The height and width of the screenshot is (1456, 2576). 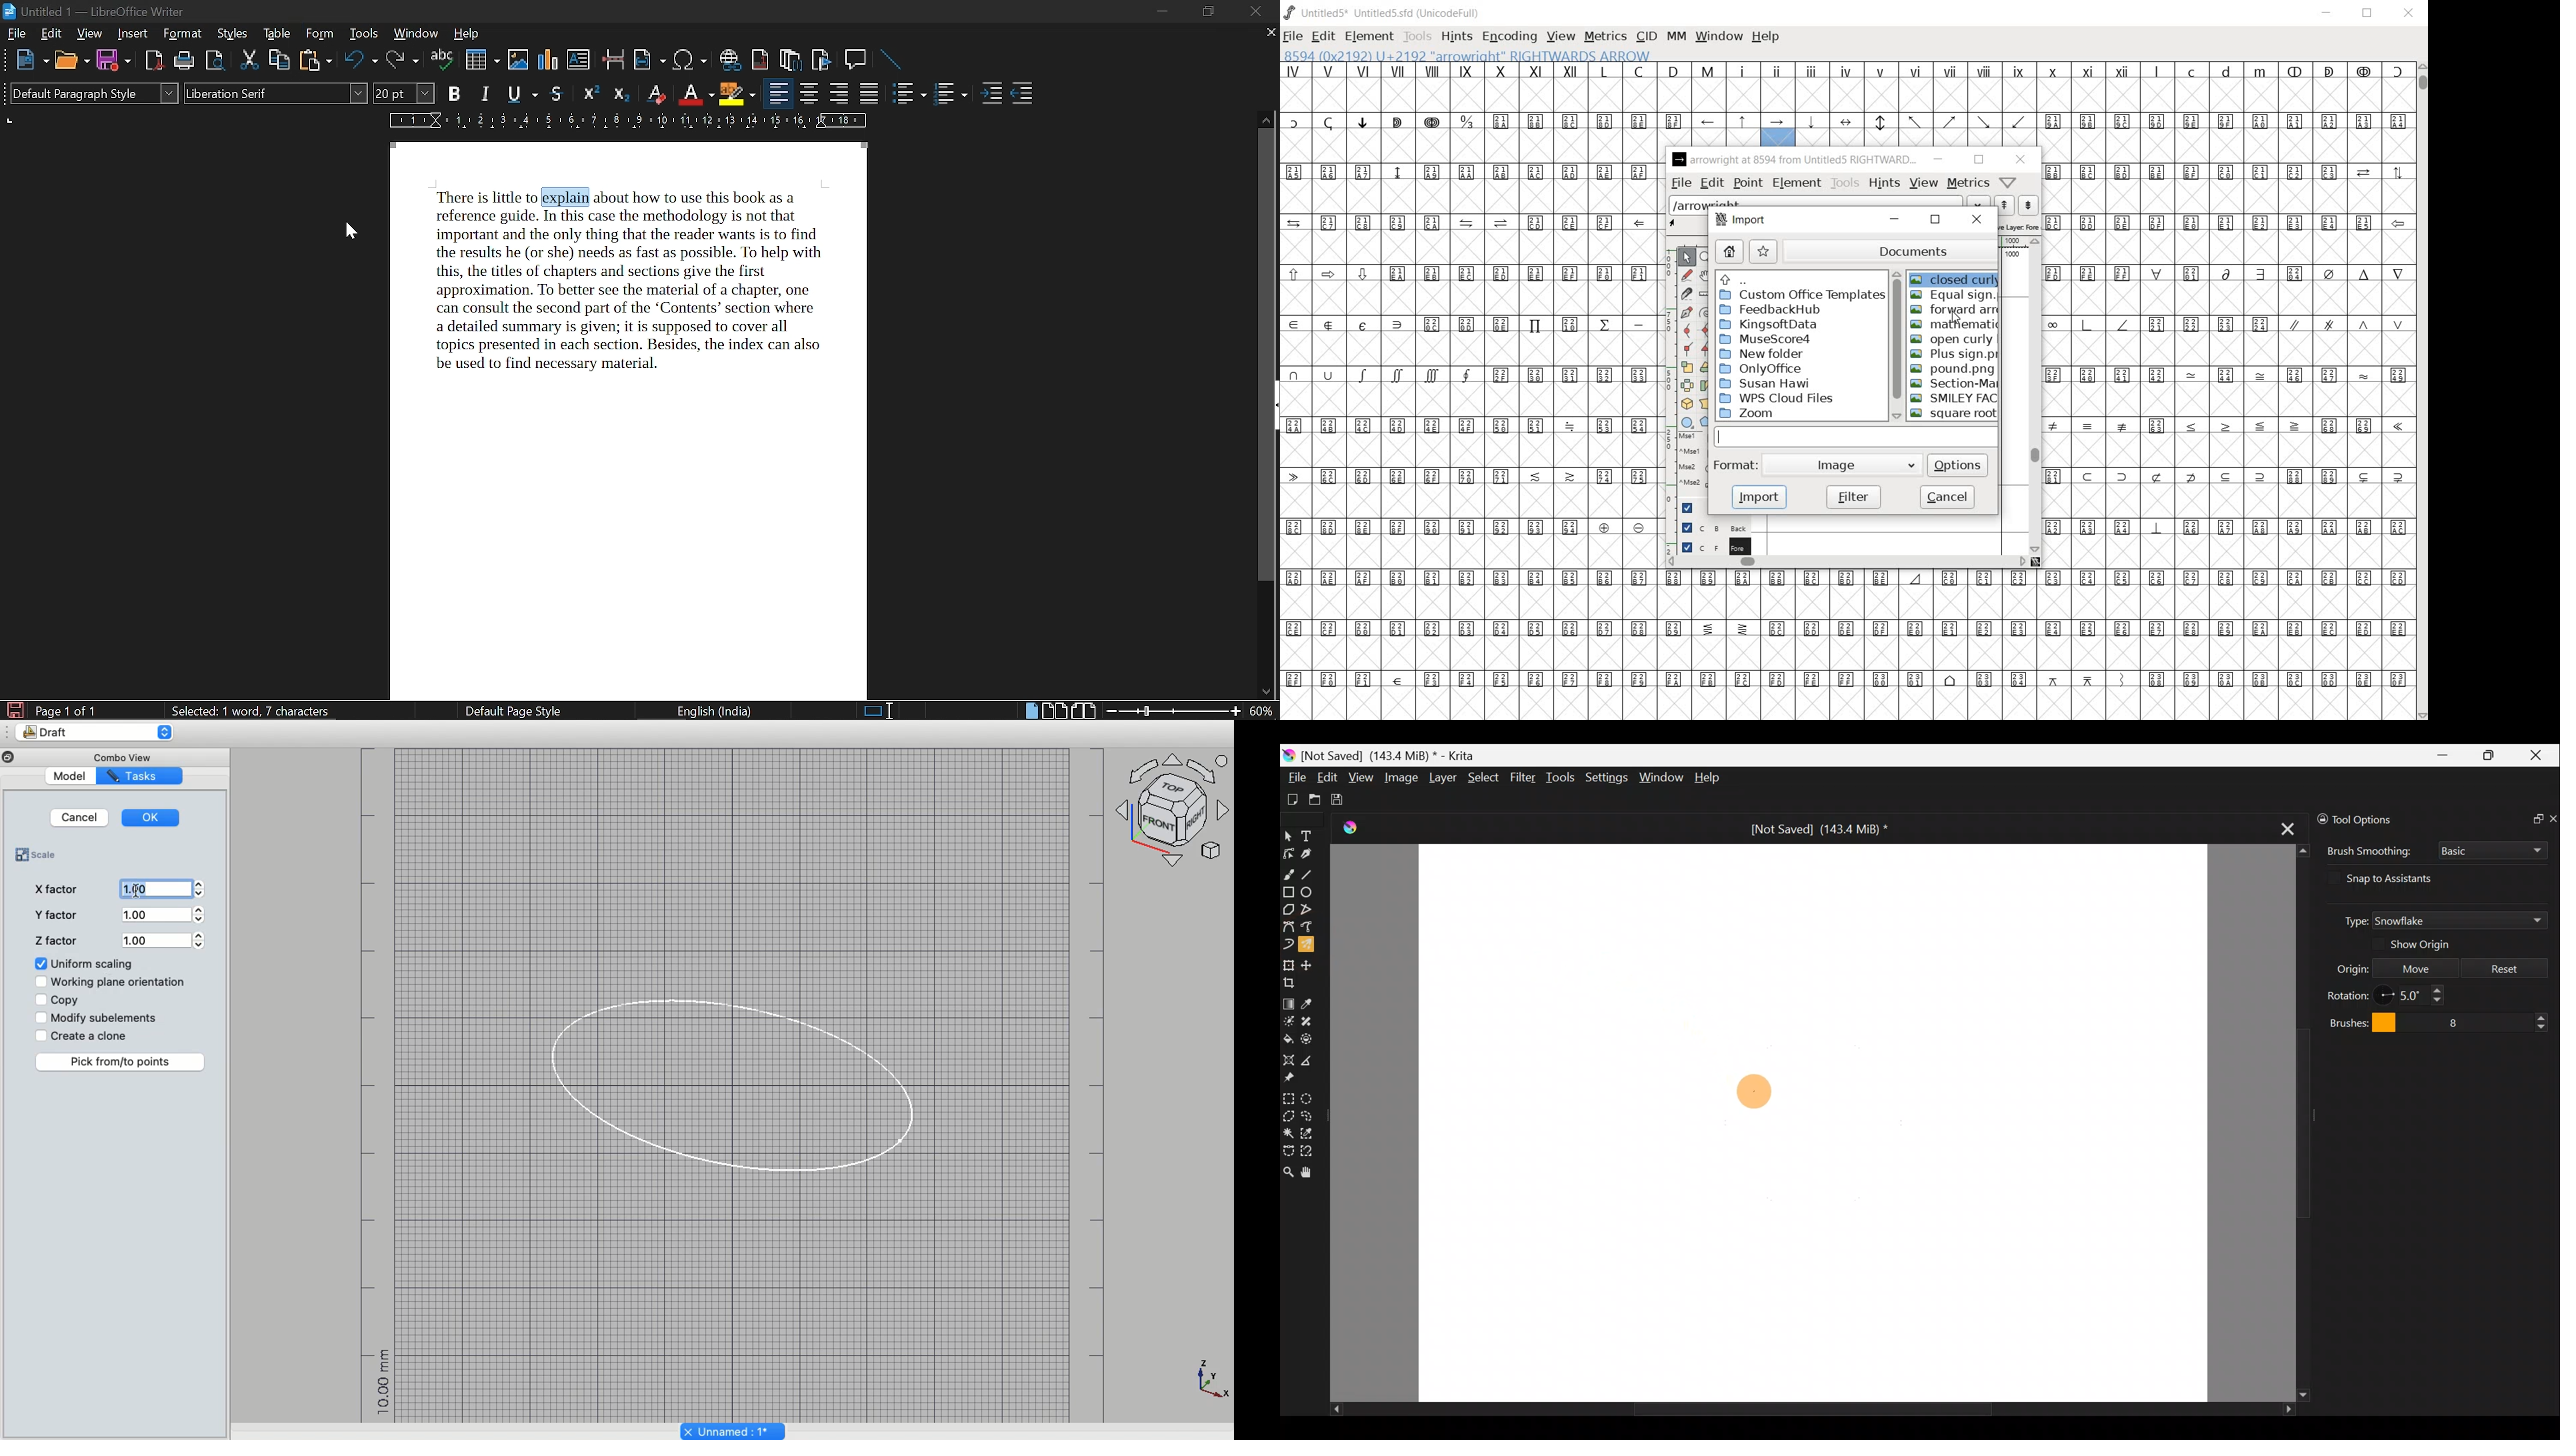 I want to click on 5.0, so click(x=2416, y=995).